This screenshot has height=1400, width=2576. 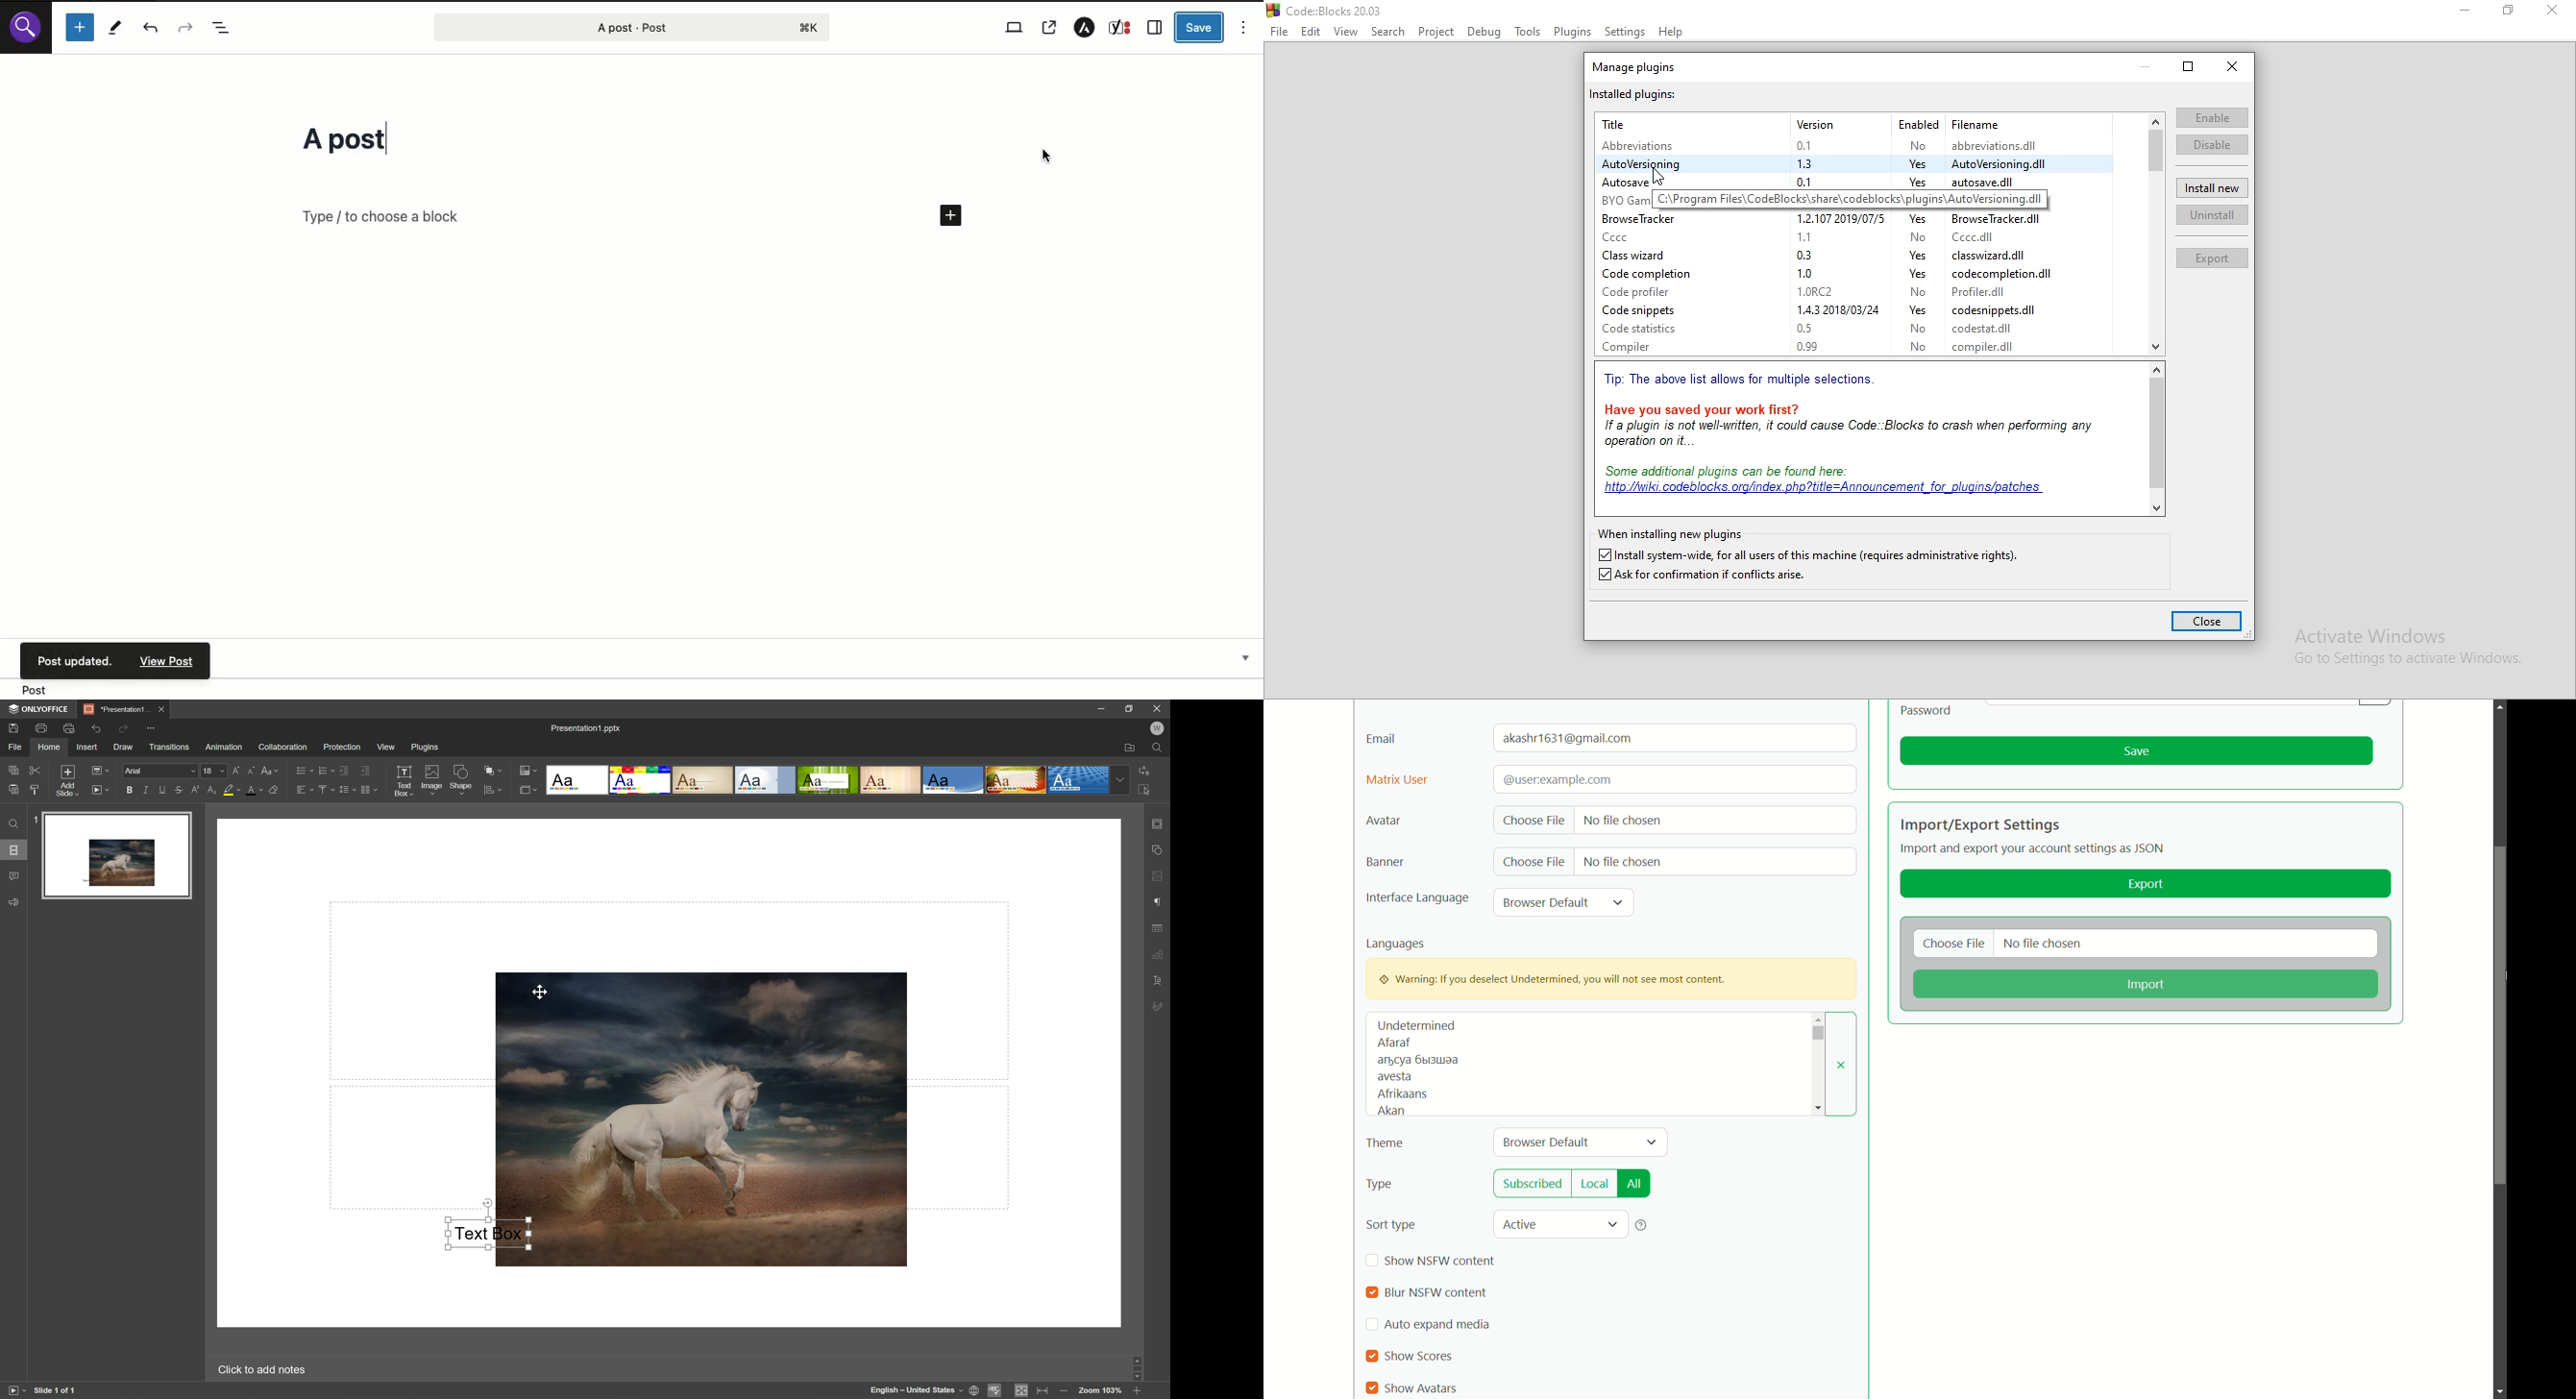 I want to click on Yoast, so click(x=1121, y=28).